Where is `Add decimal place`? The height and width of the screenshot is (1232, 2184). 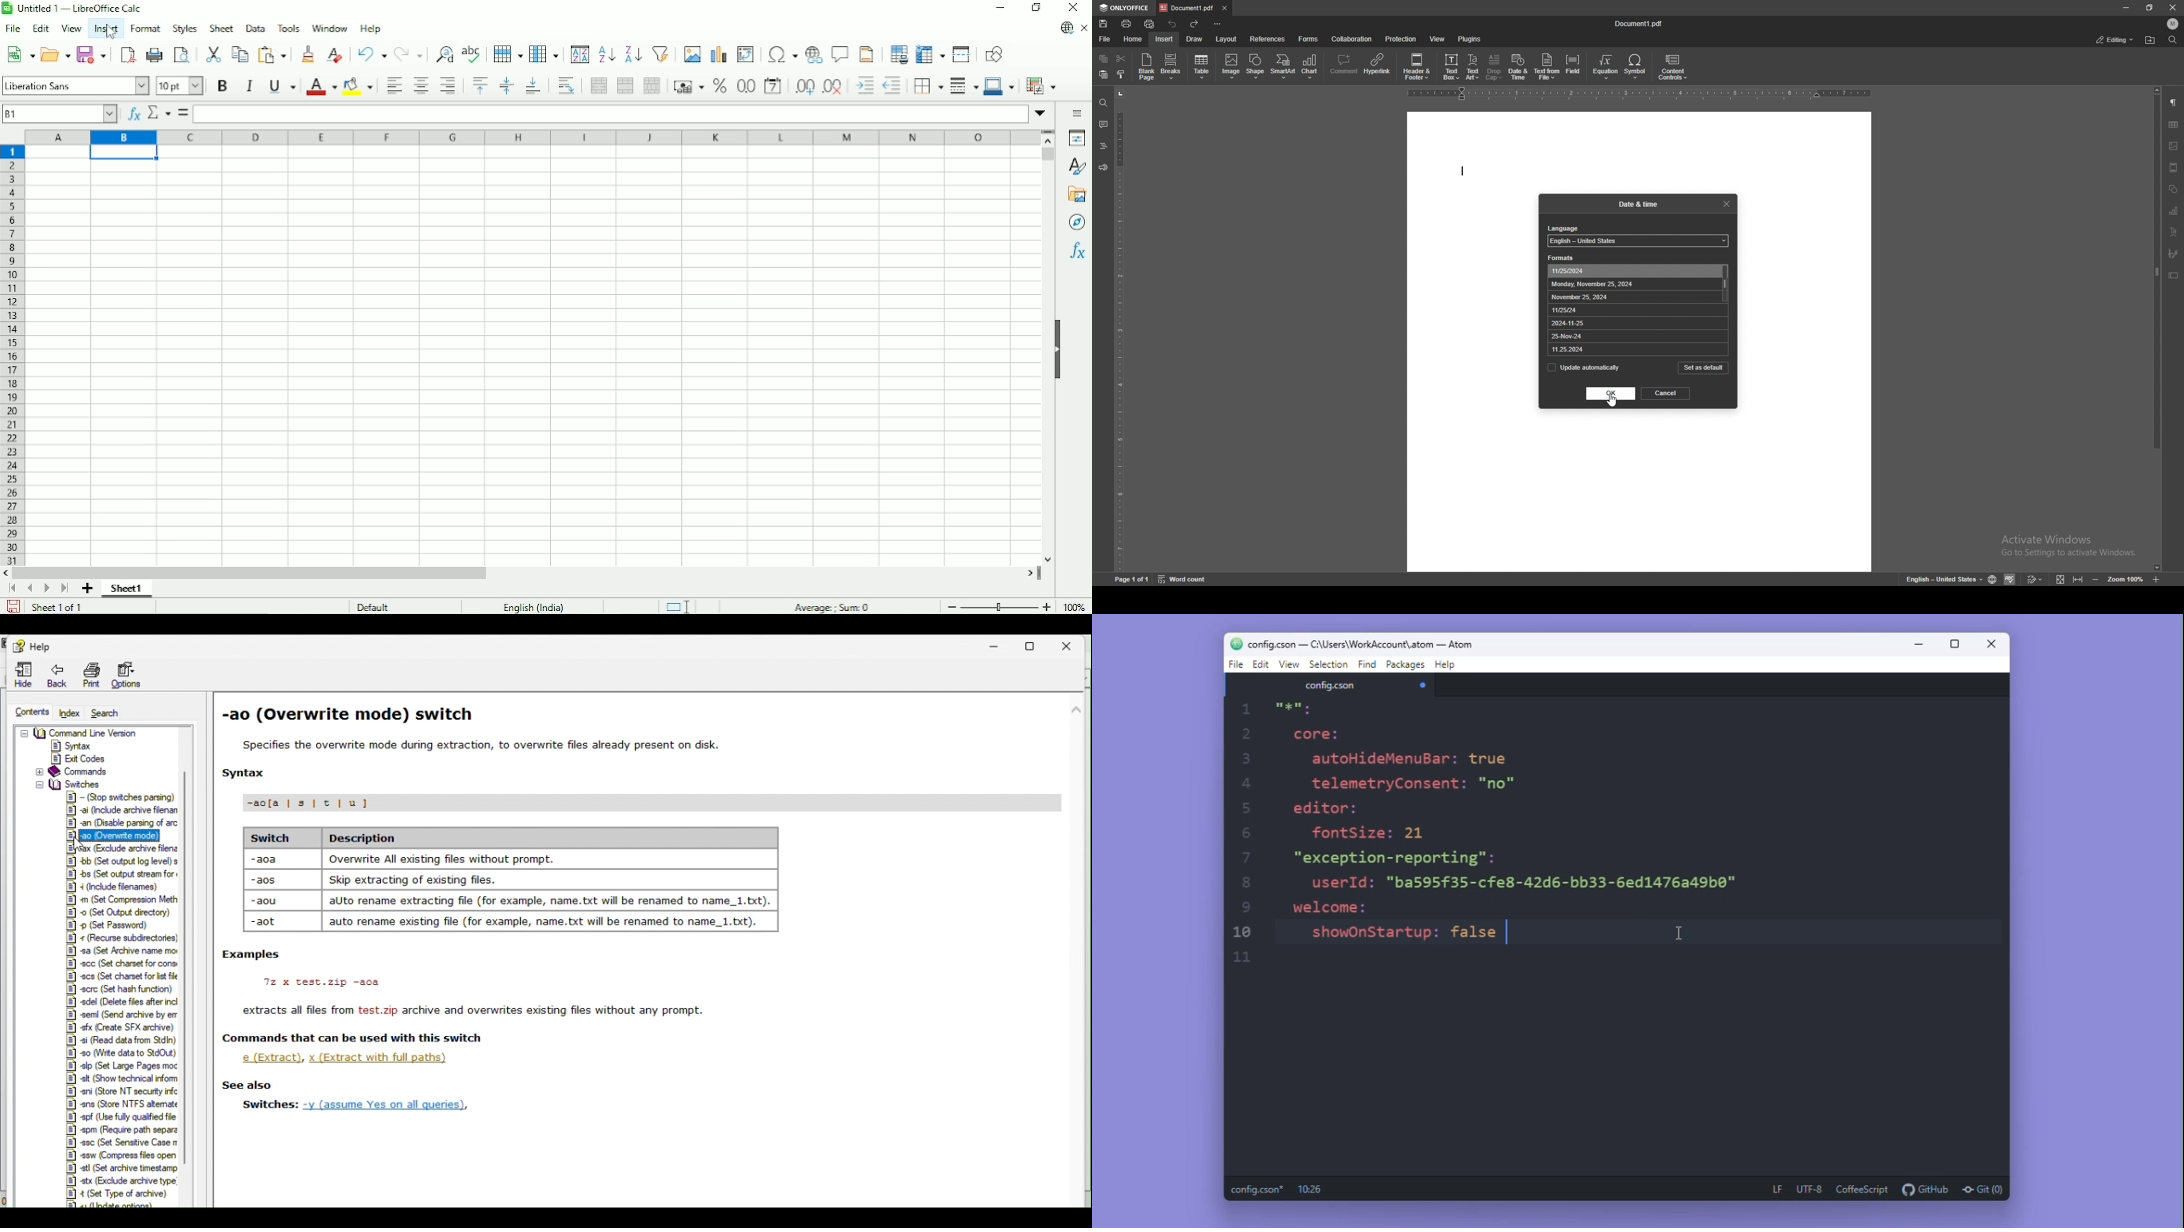 Add decimal place is located at coordinates (802, 86).